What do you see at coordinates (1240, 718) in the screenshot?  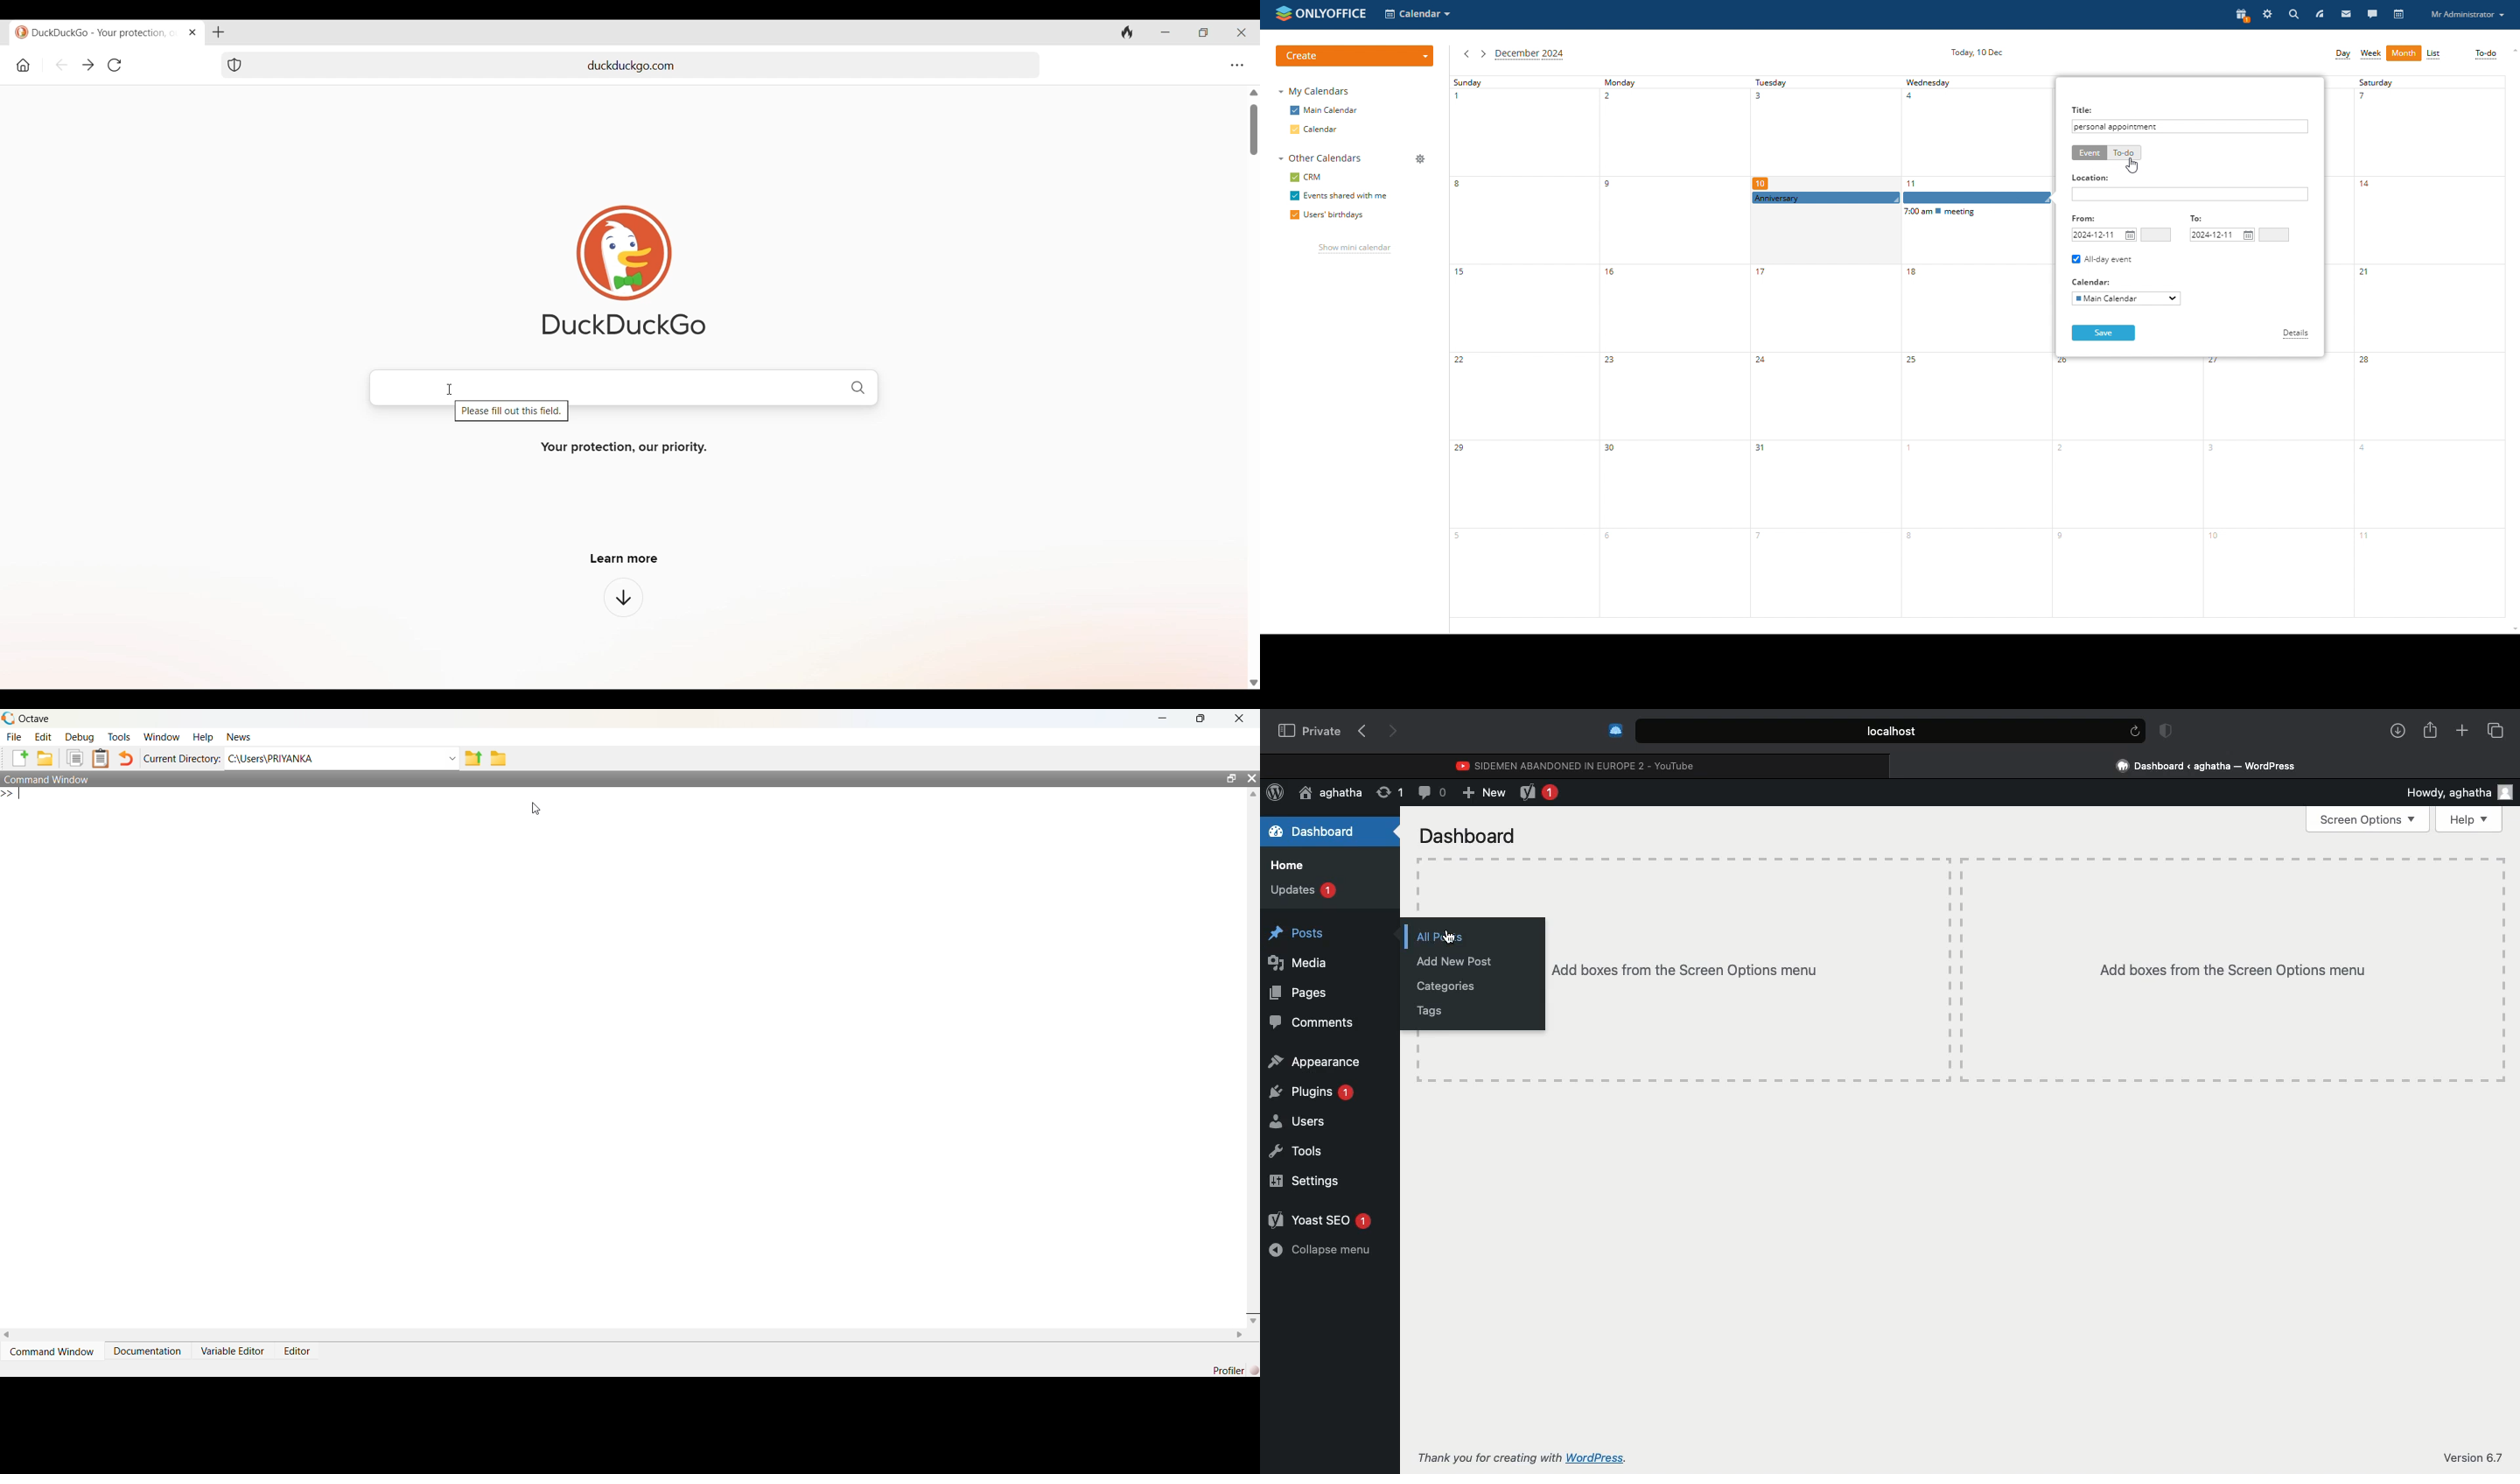 I see `close` at bounding box center [1240, 718].